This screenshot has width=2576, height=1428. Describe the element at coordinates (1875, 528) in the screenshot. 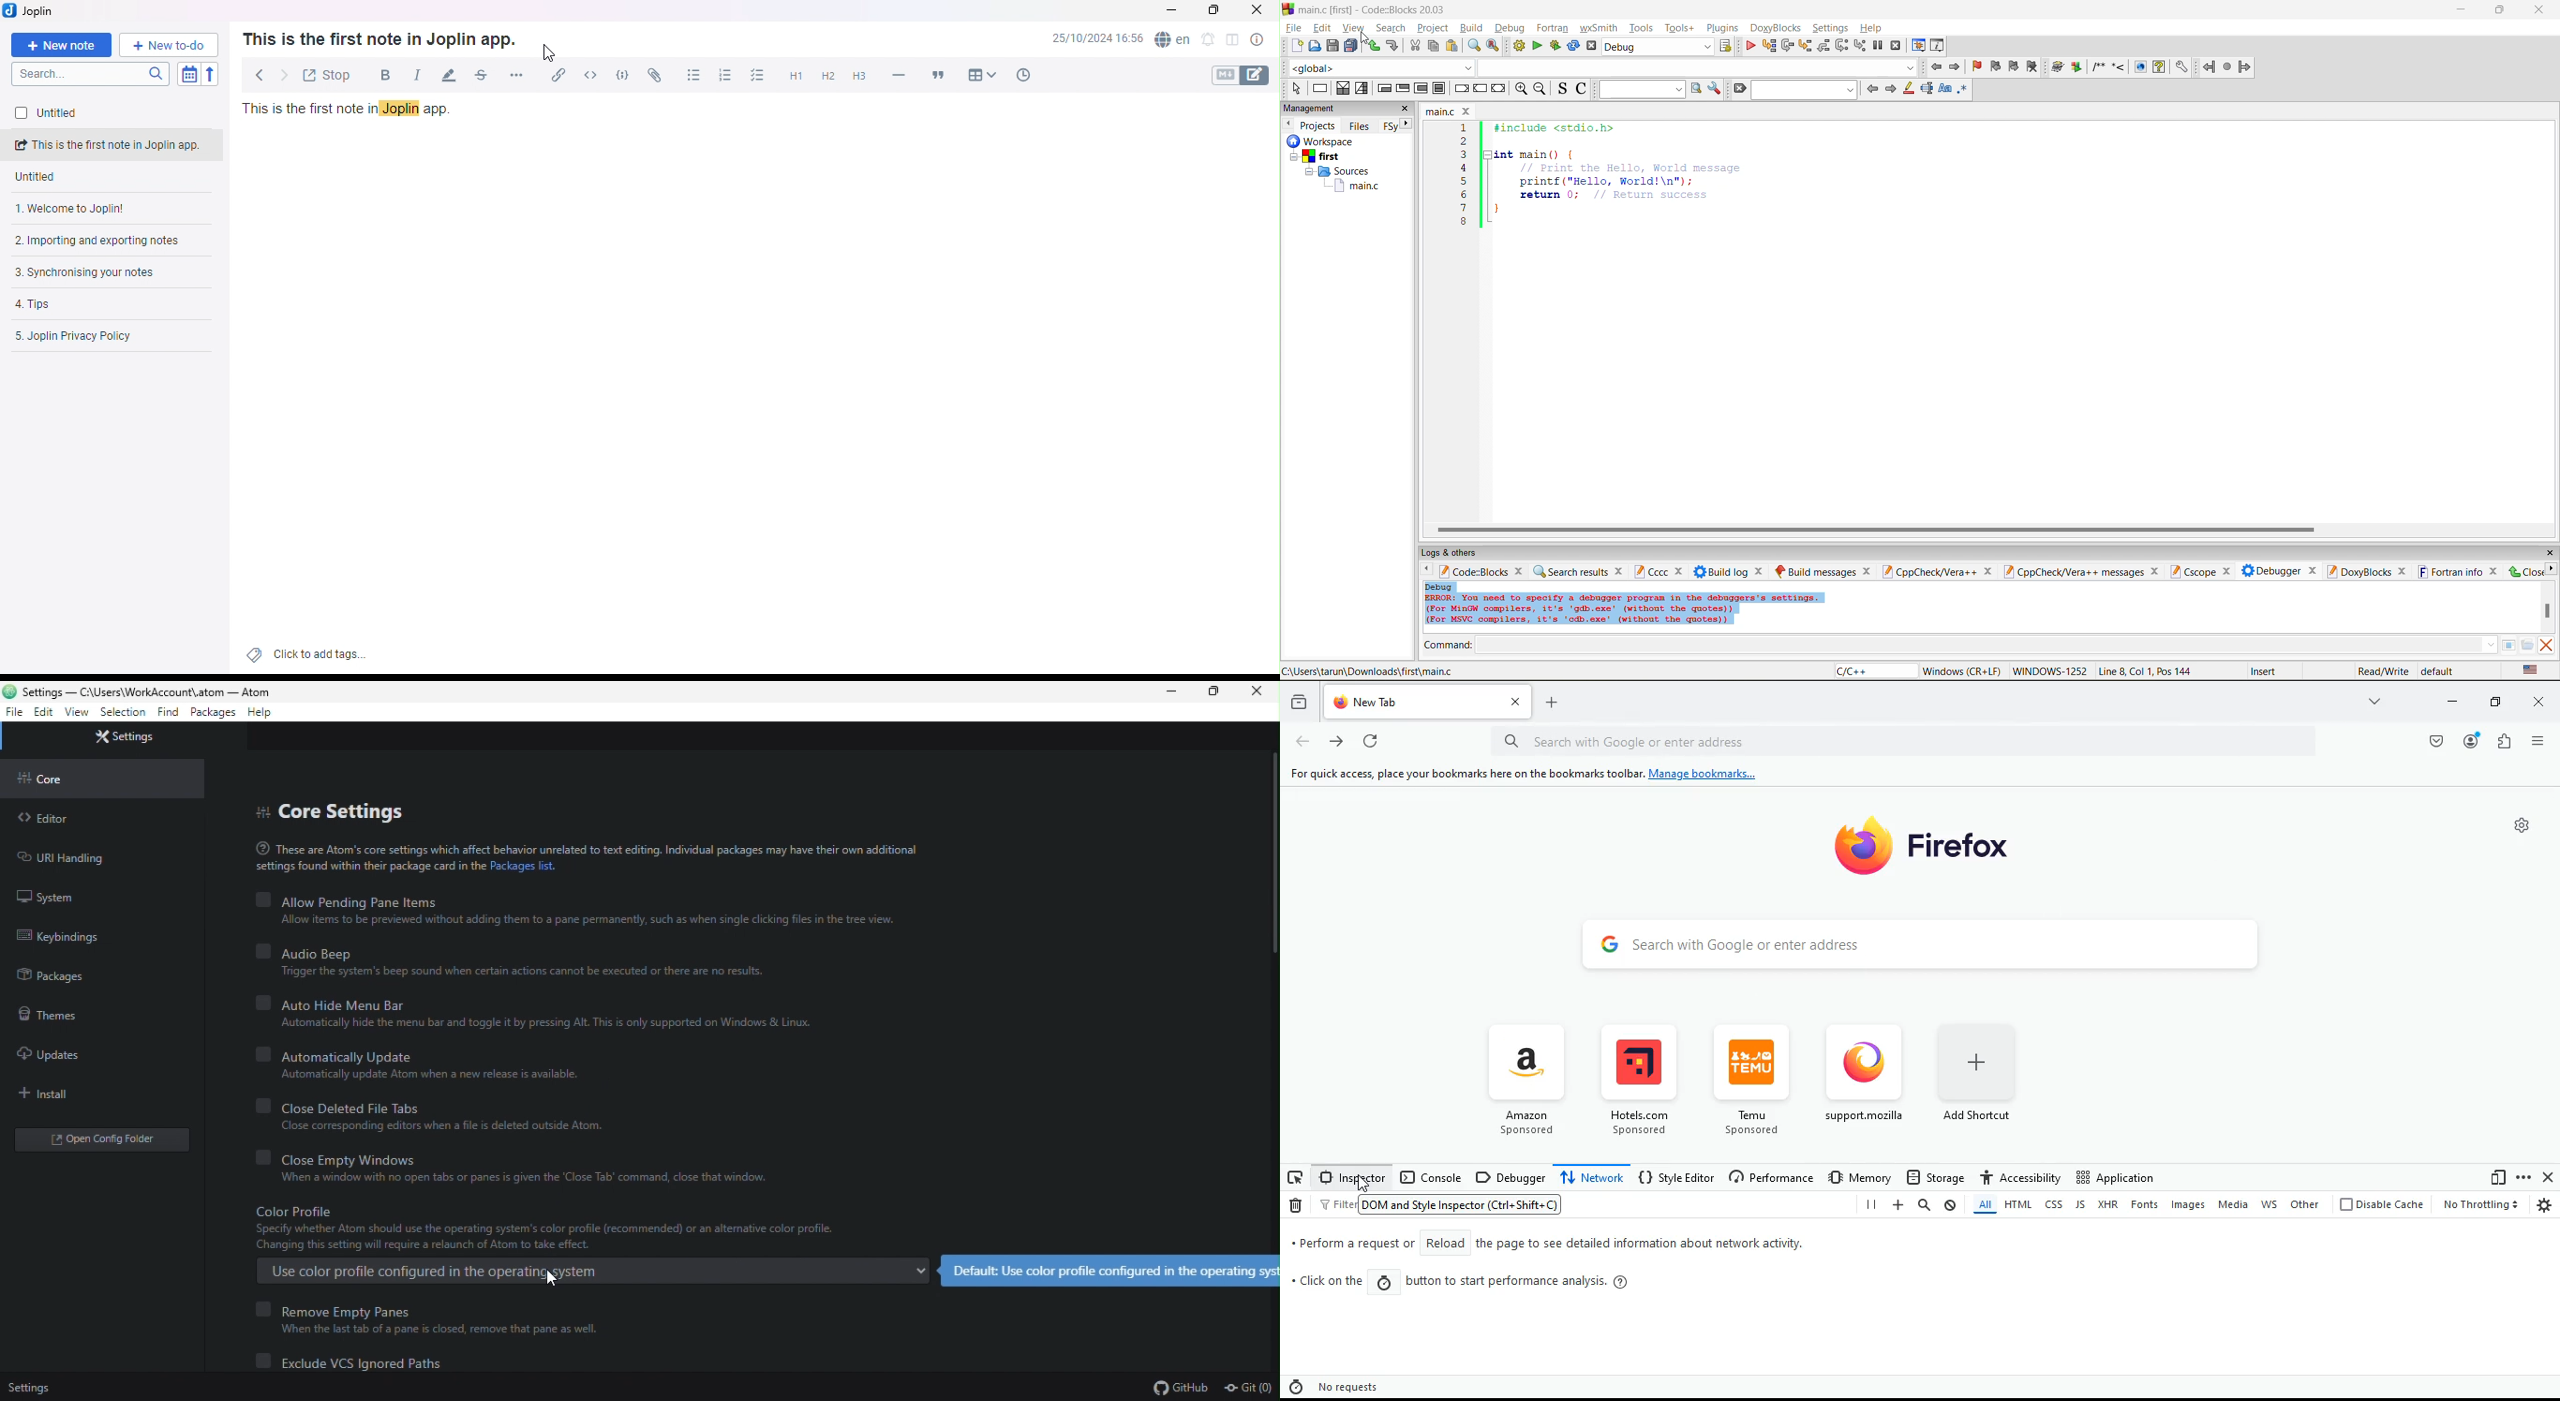

I see `horizontal scroll bar` at that location.